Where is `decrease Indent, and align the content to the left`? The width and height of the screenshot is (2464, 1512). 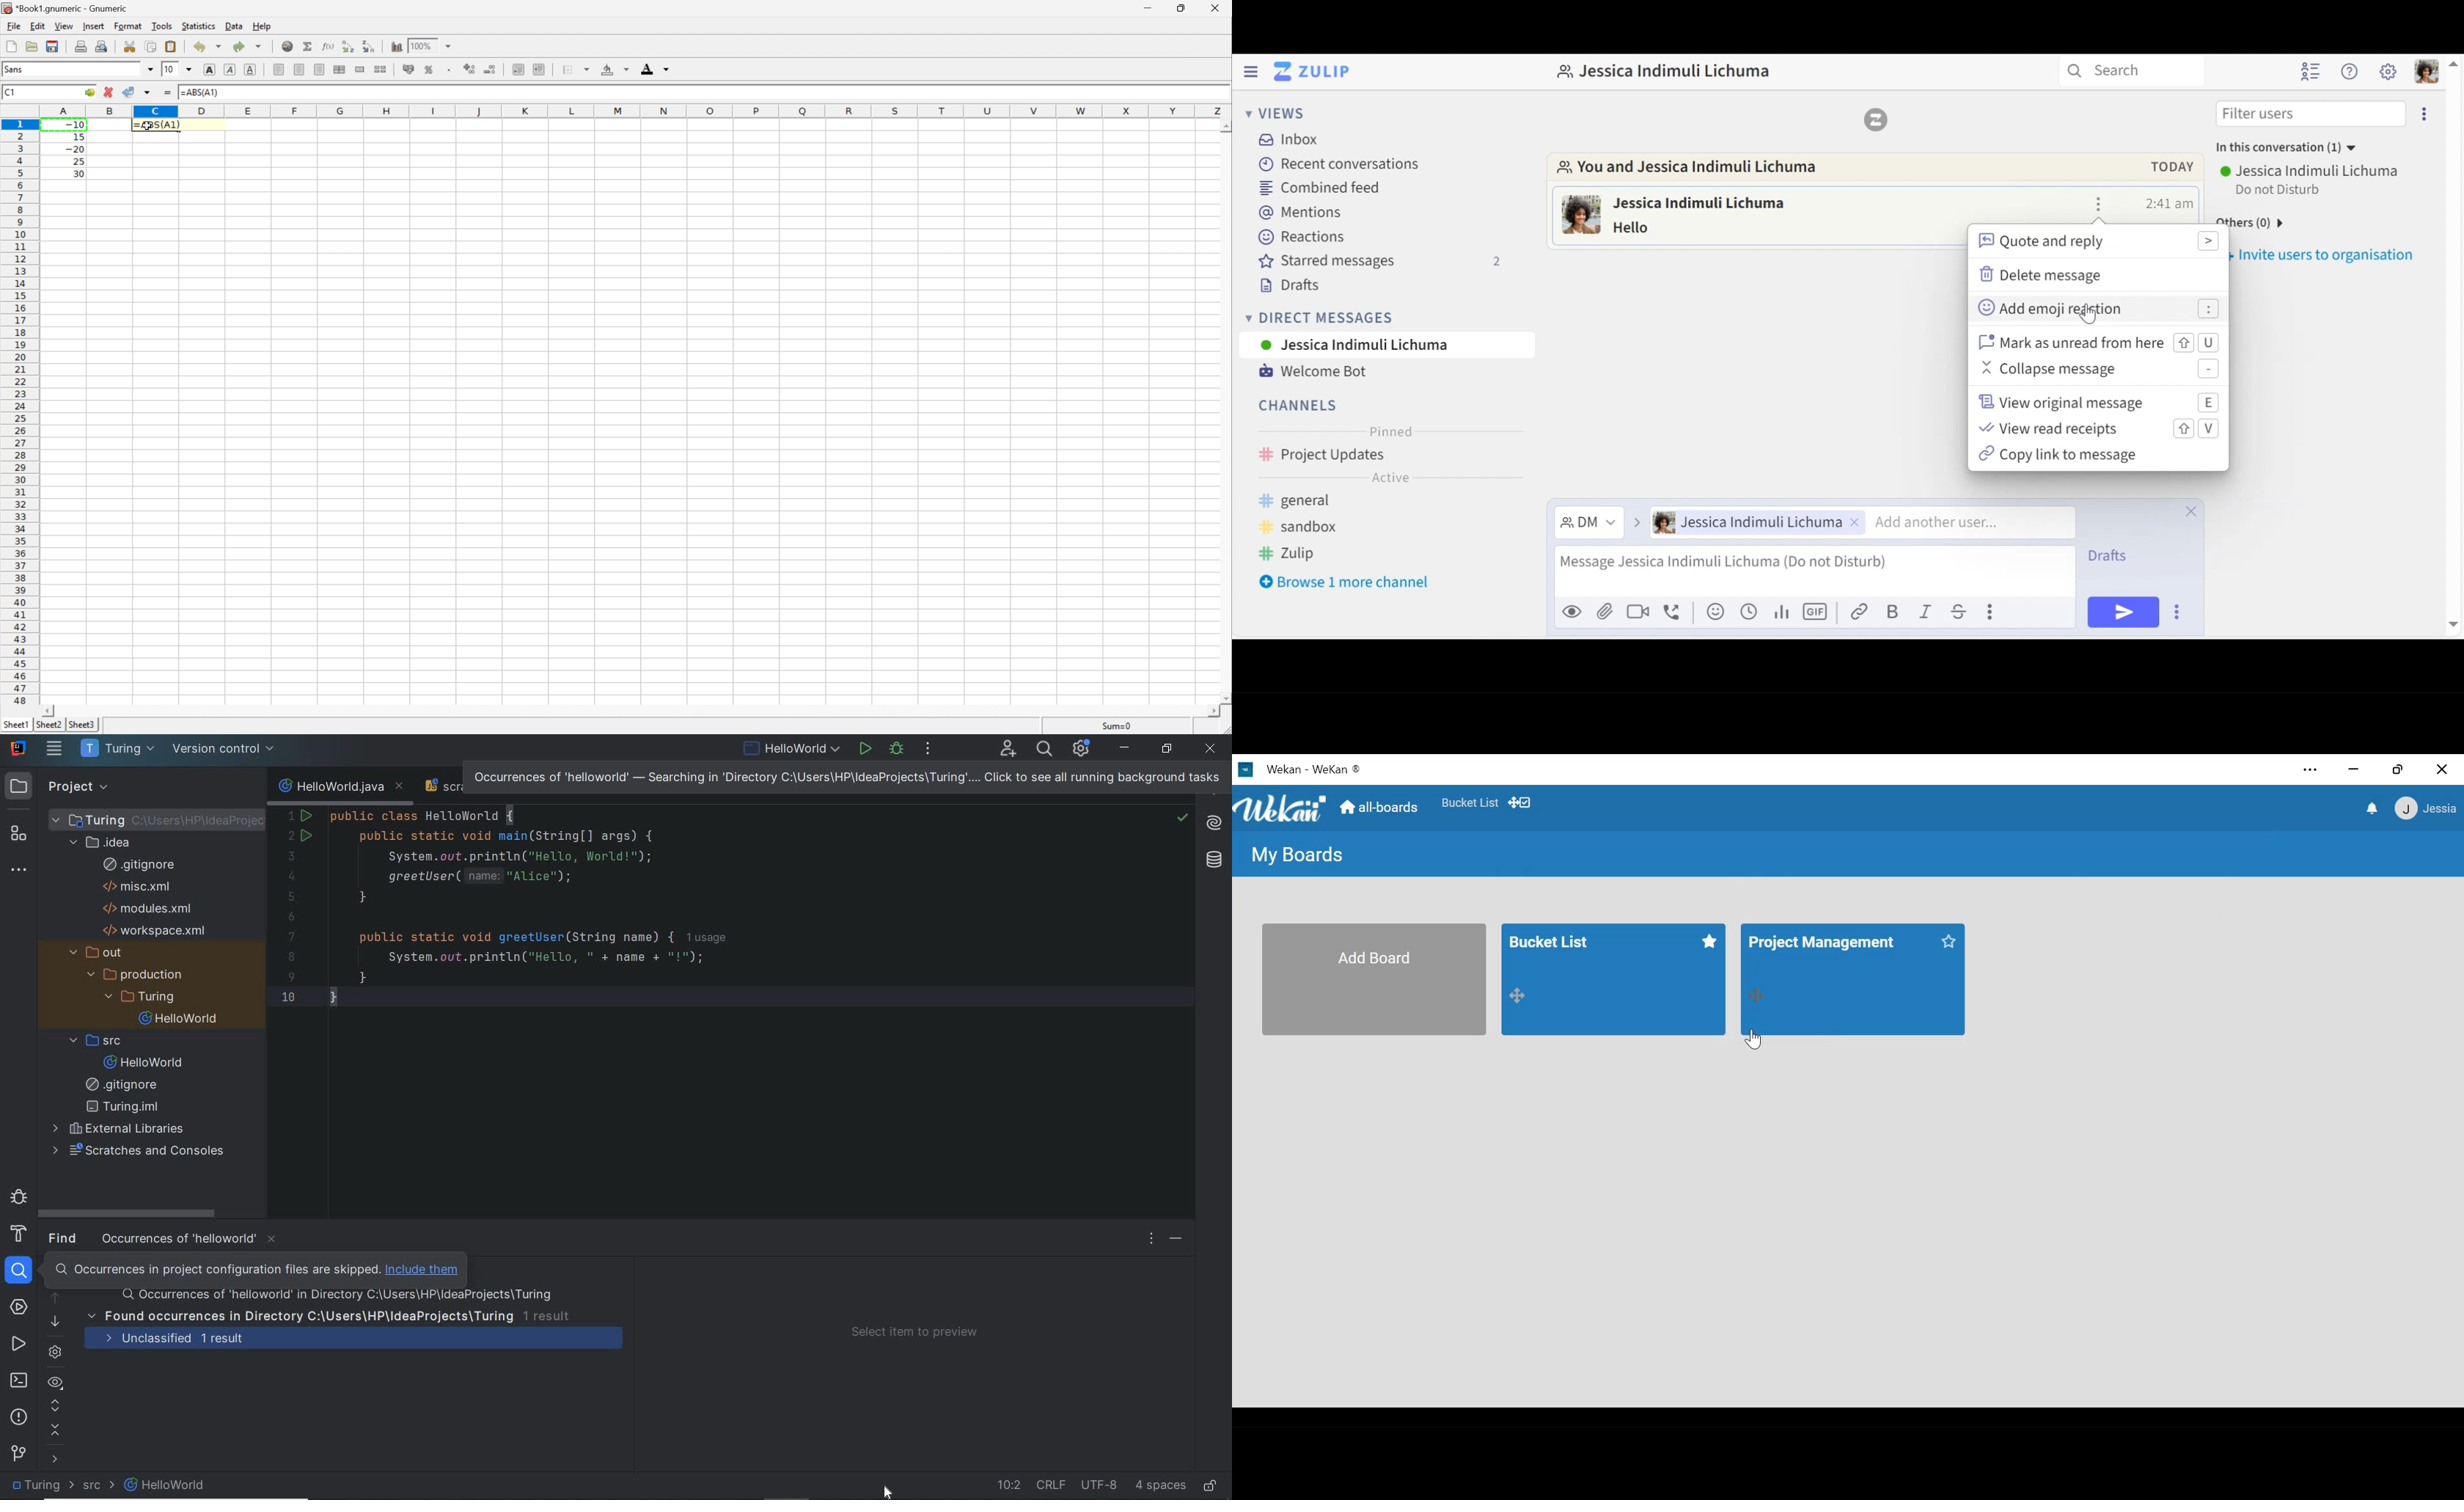 decrease Indent, and align the content to the left is located at coordinates (517, 69).